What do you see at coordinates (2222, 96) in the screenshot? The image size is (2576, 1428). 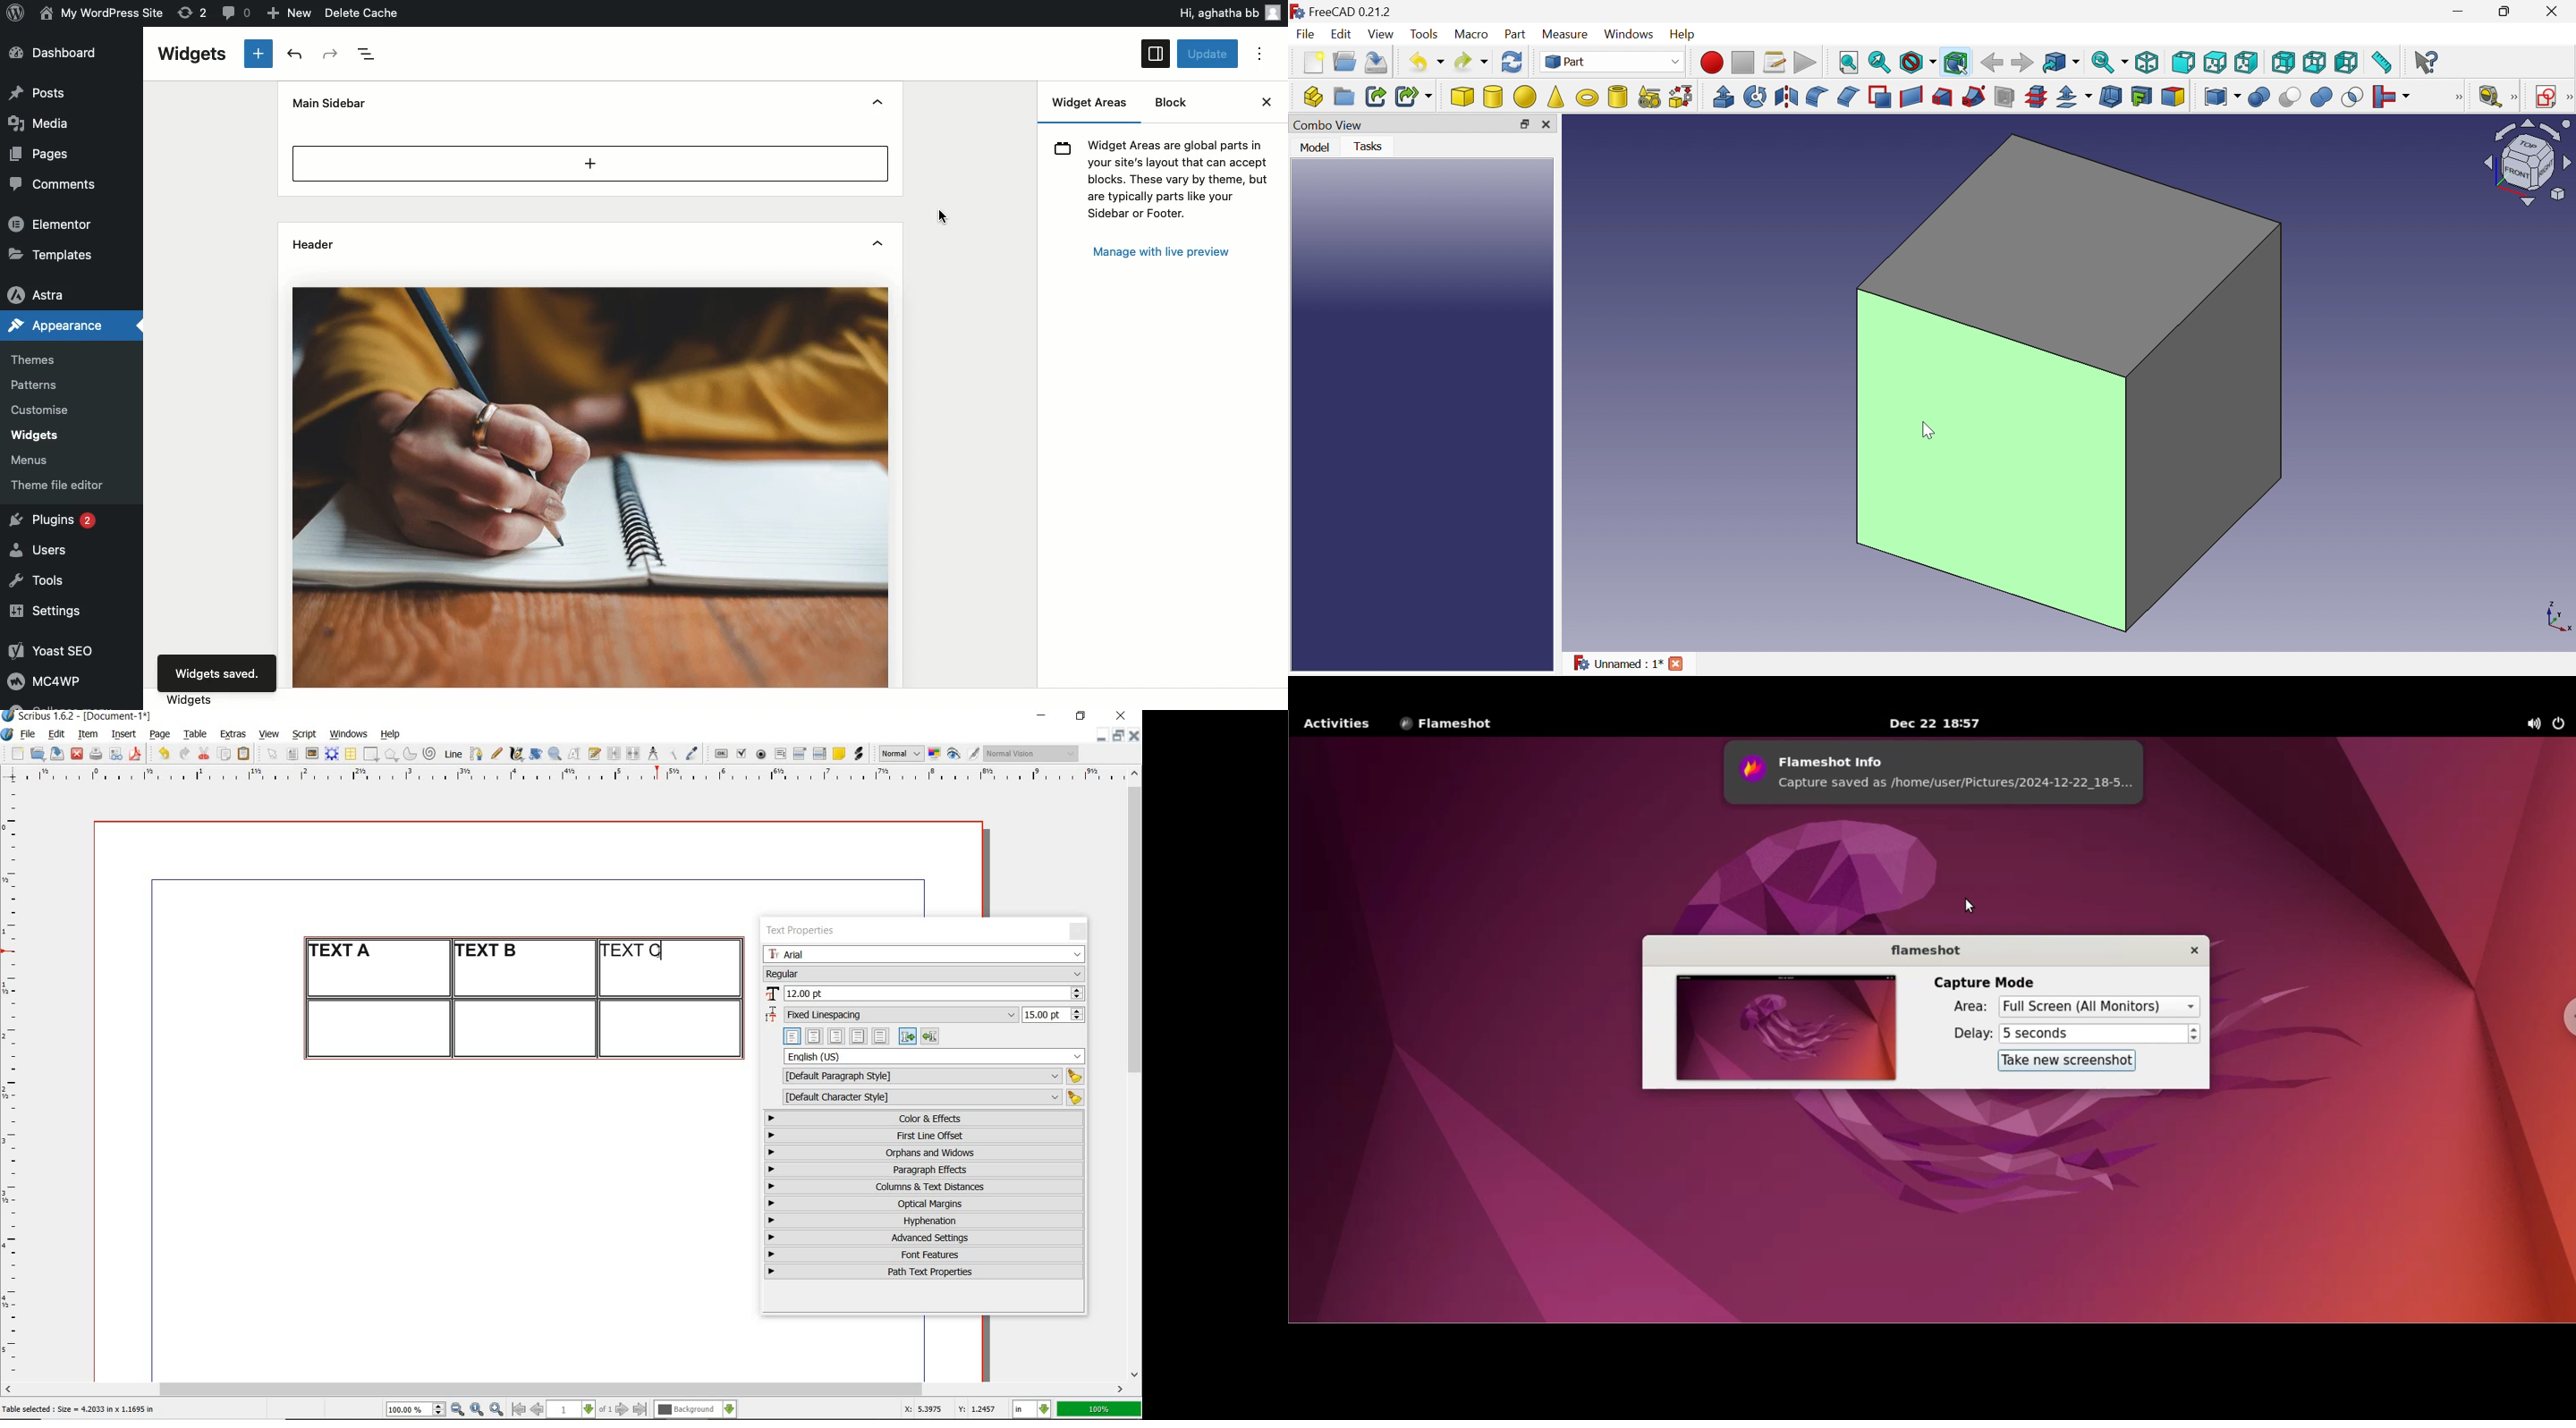 I see `Compound tools` at bounding box center [2222, 96].